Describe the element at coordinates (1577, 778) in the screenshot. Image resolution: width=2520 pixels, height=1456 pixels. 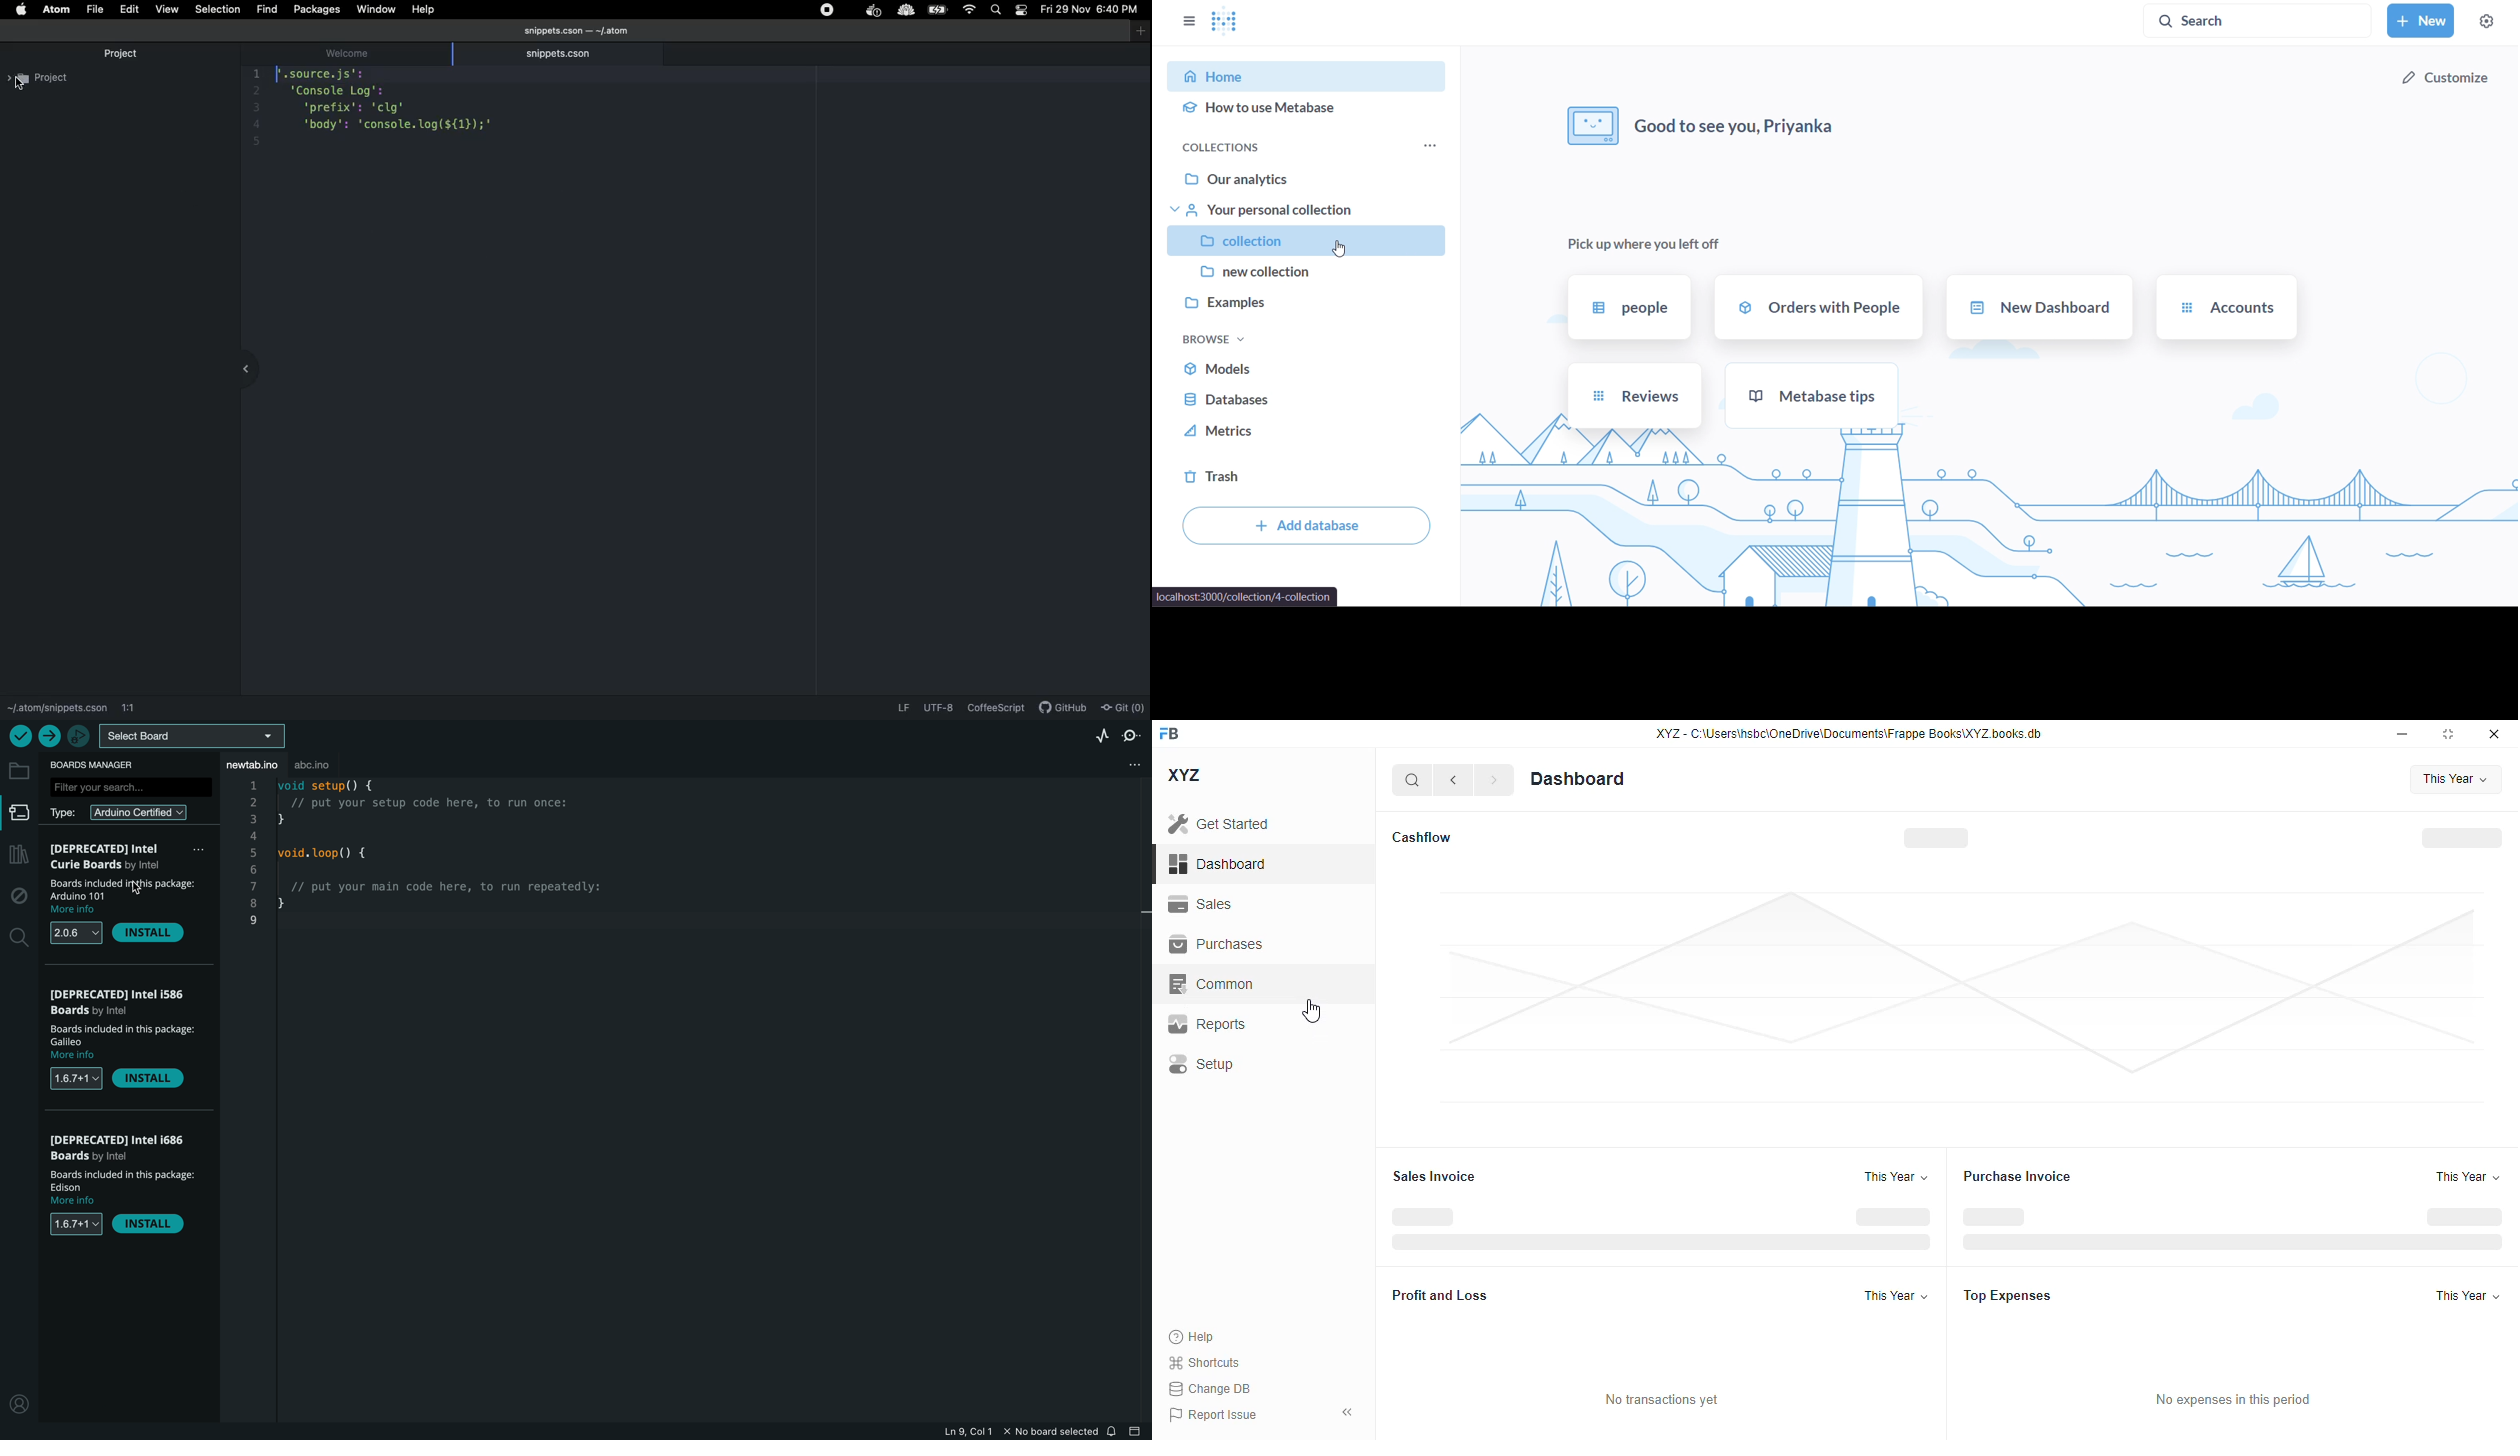
I see `dashboard` at that location.